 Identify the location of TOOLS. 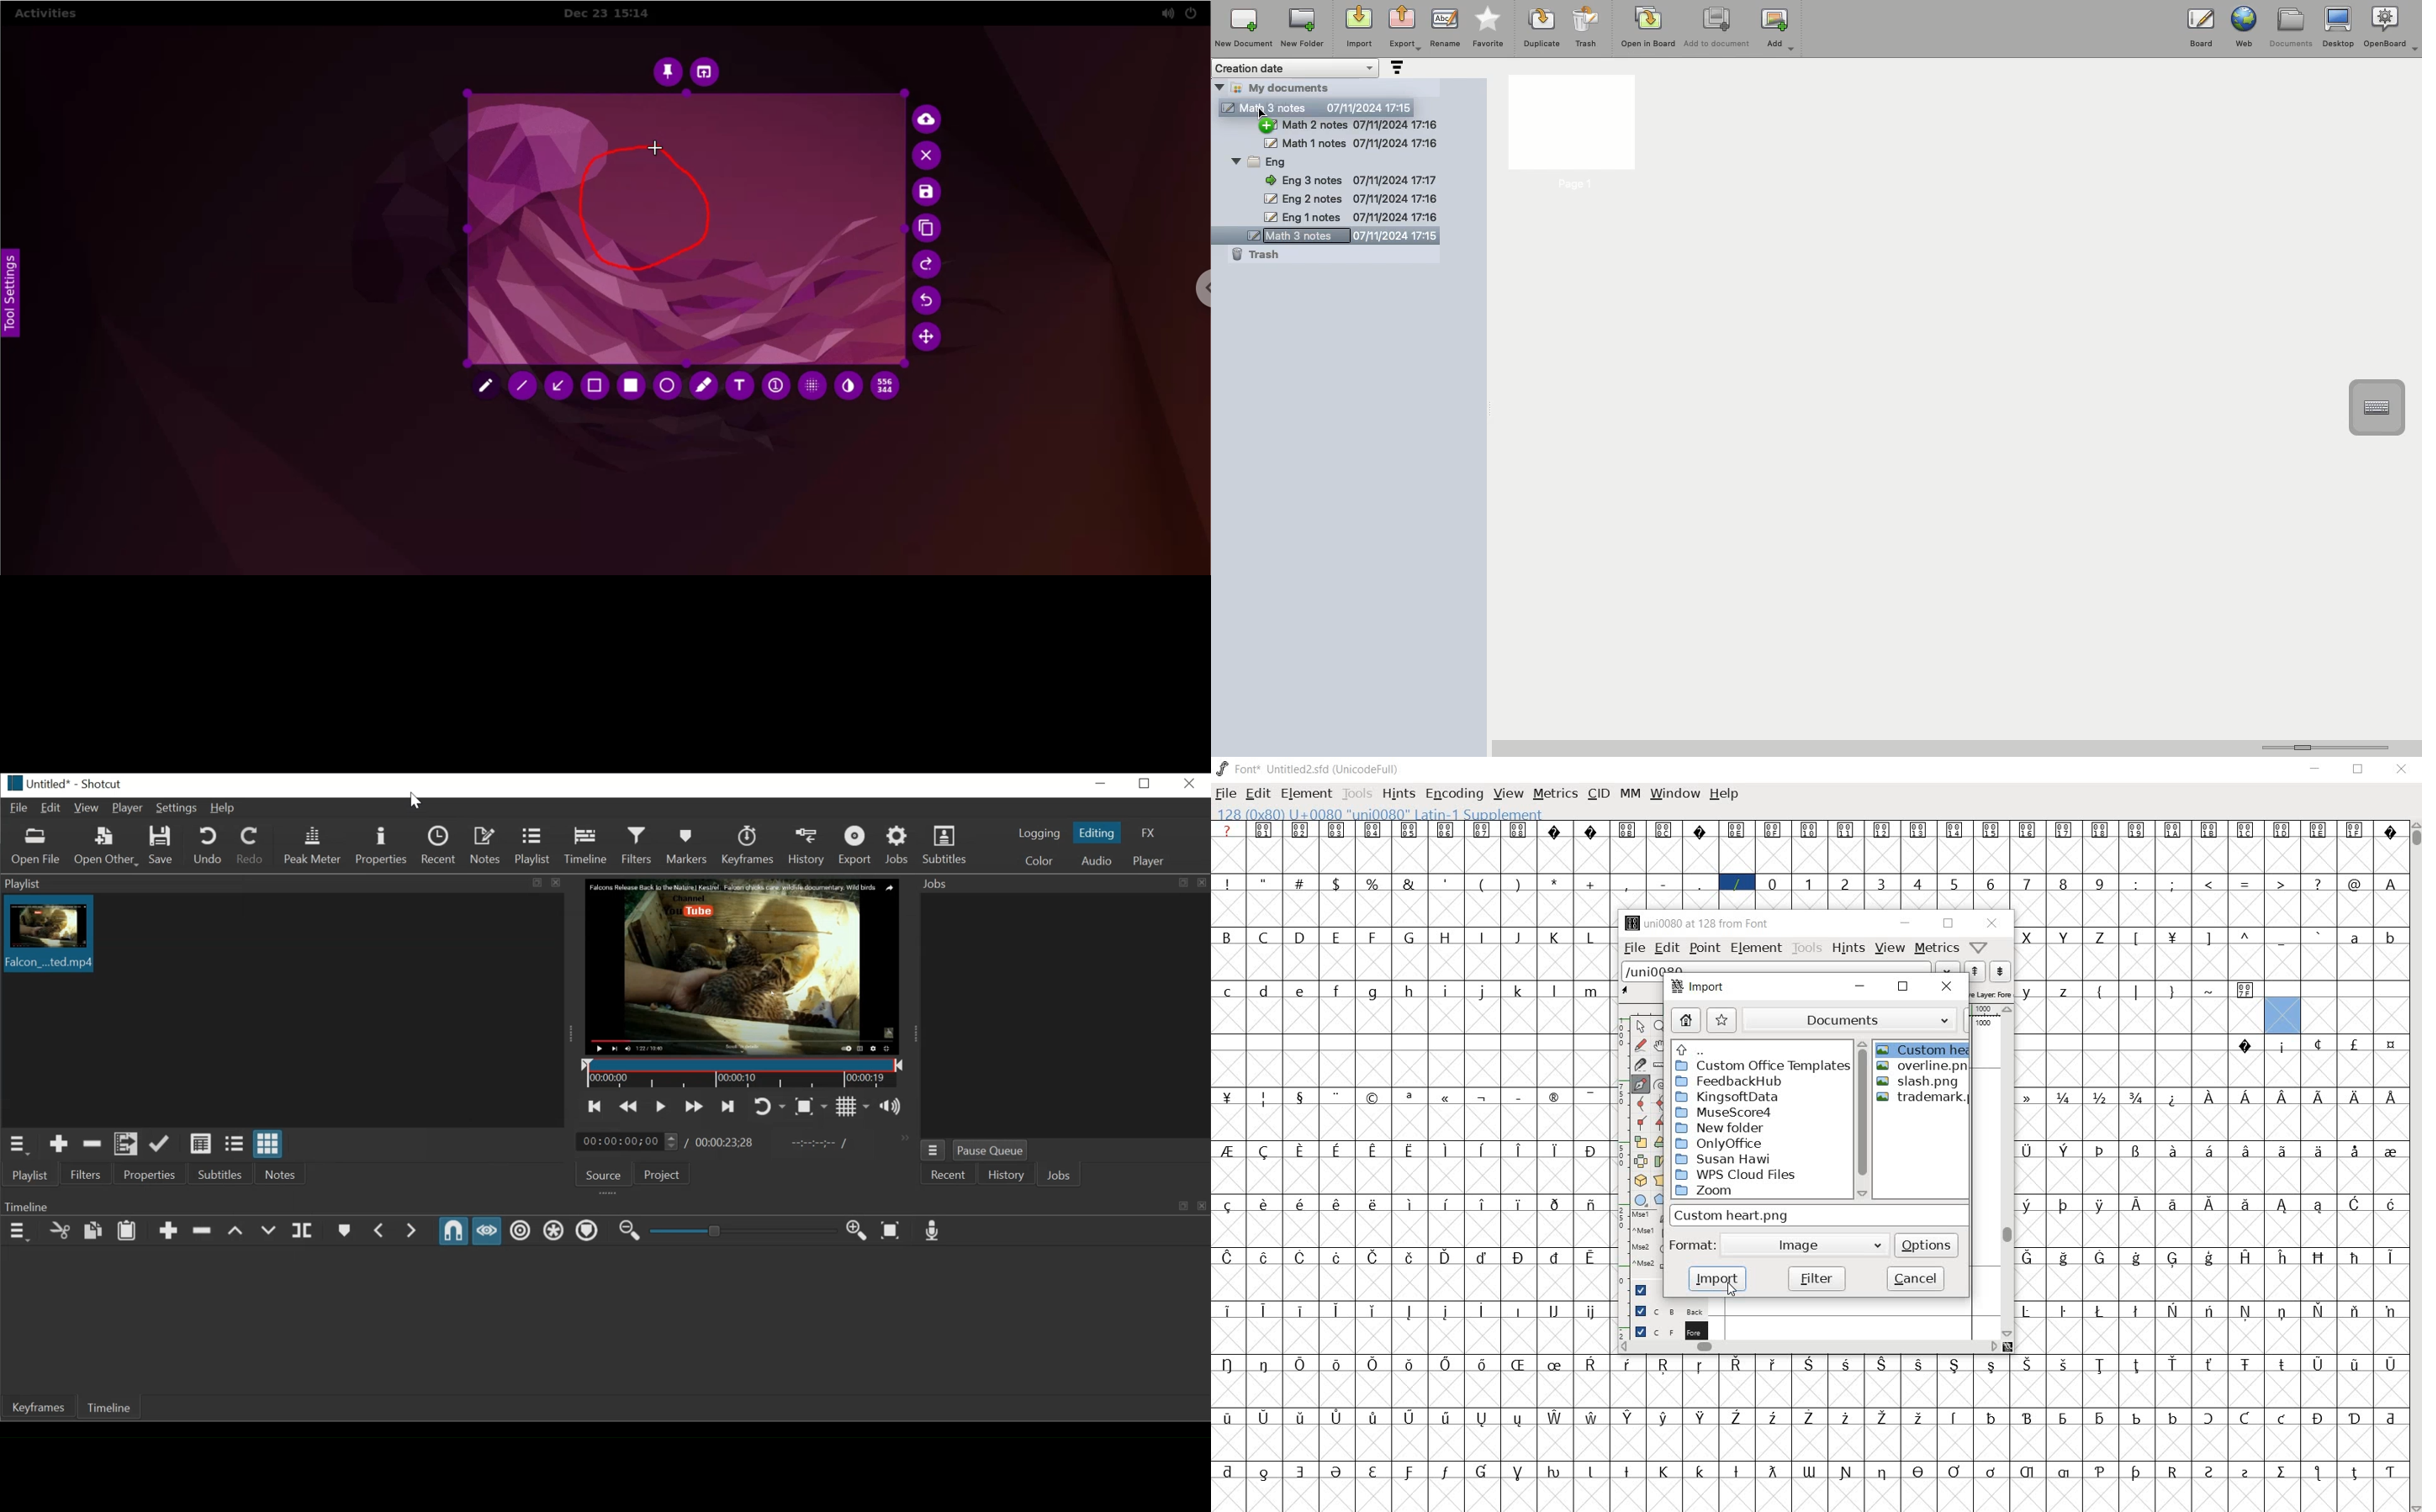
(1357, 794).